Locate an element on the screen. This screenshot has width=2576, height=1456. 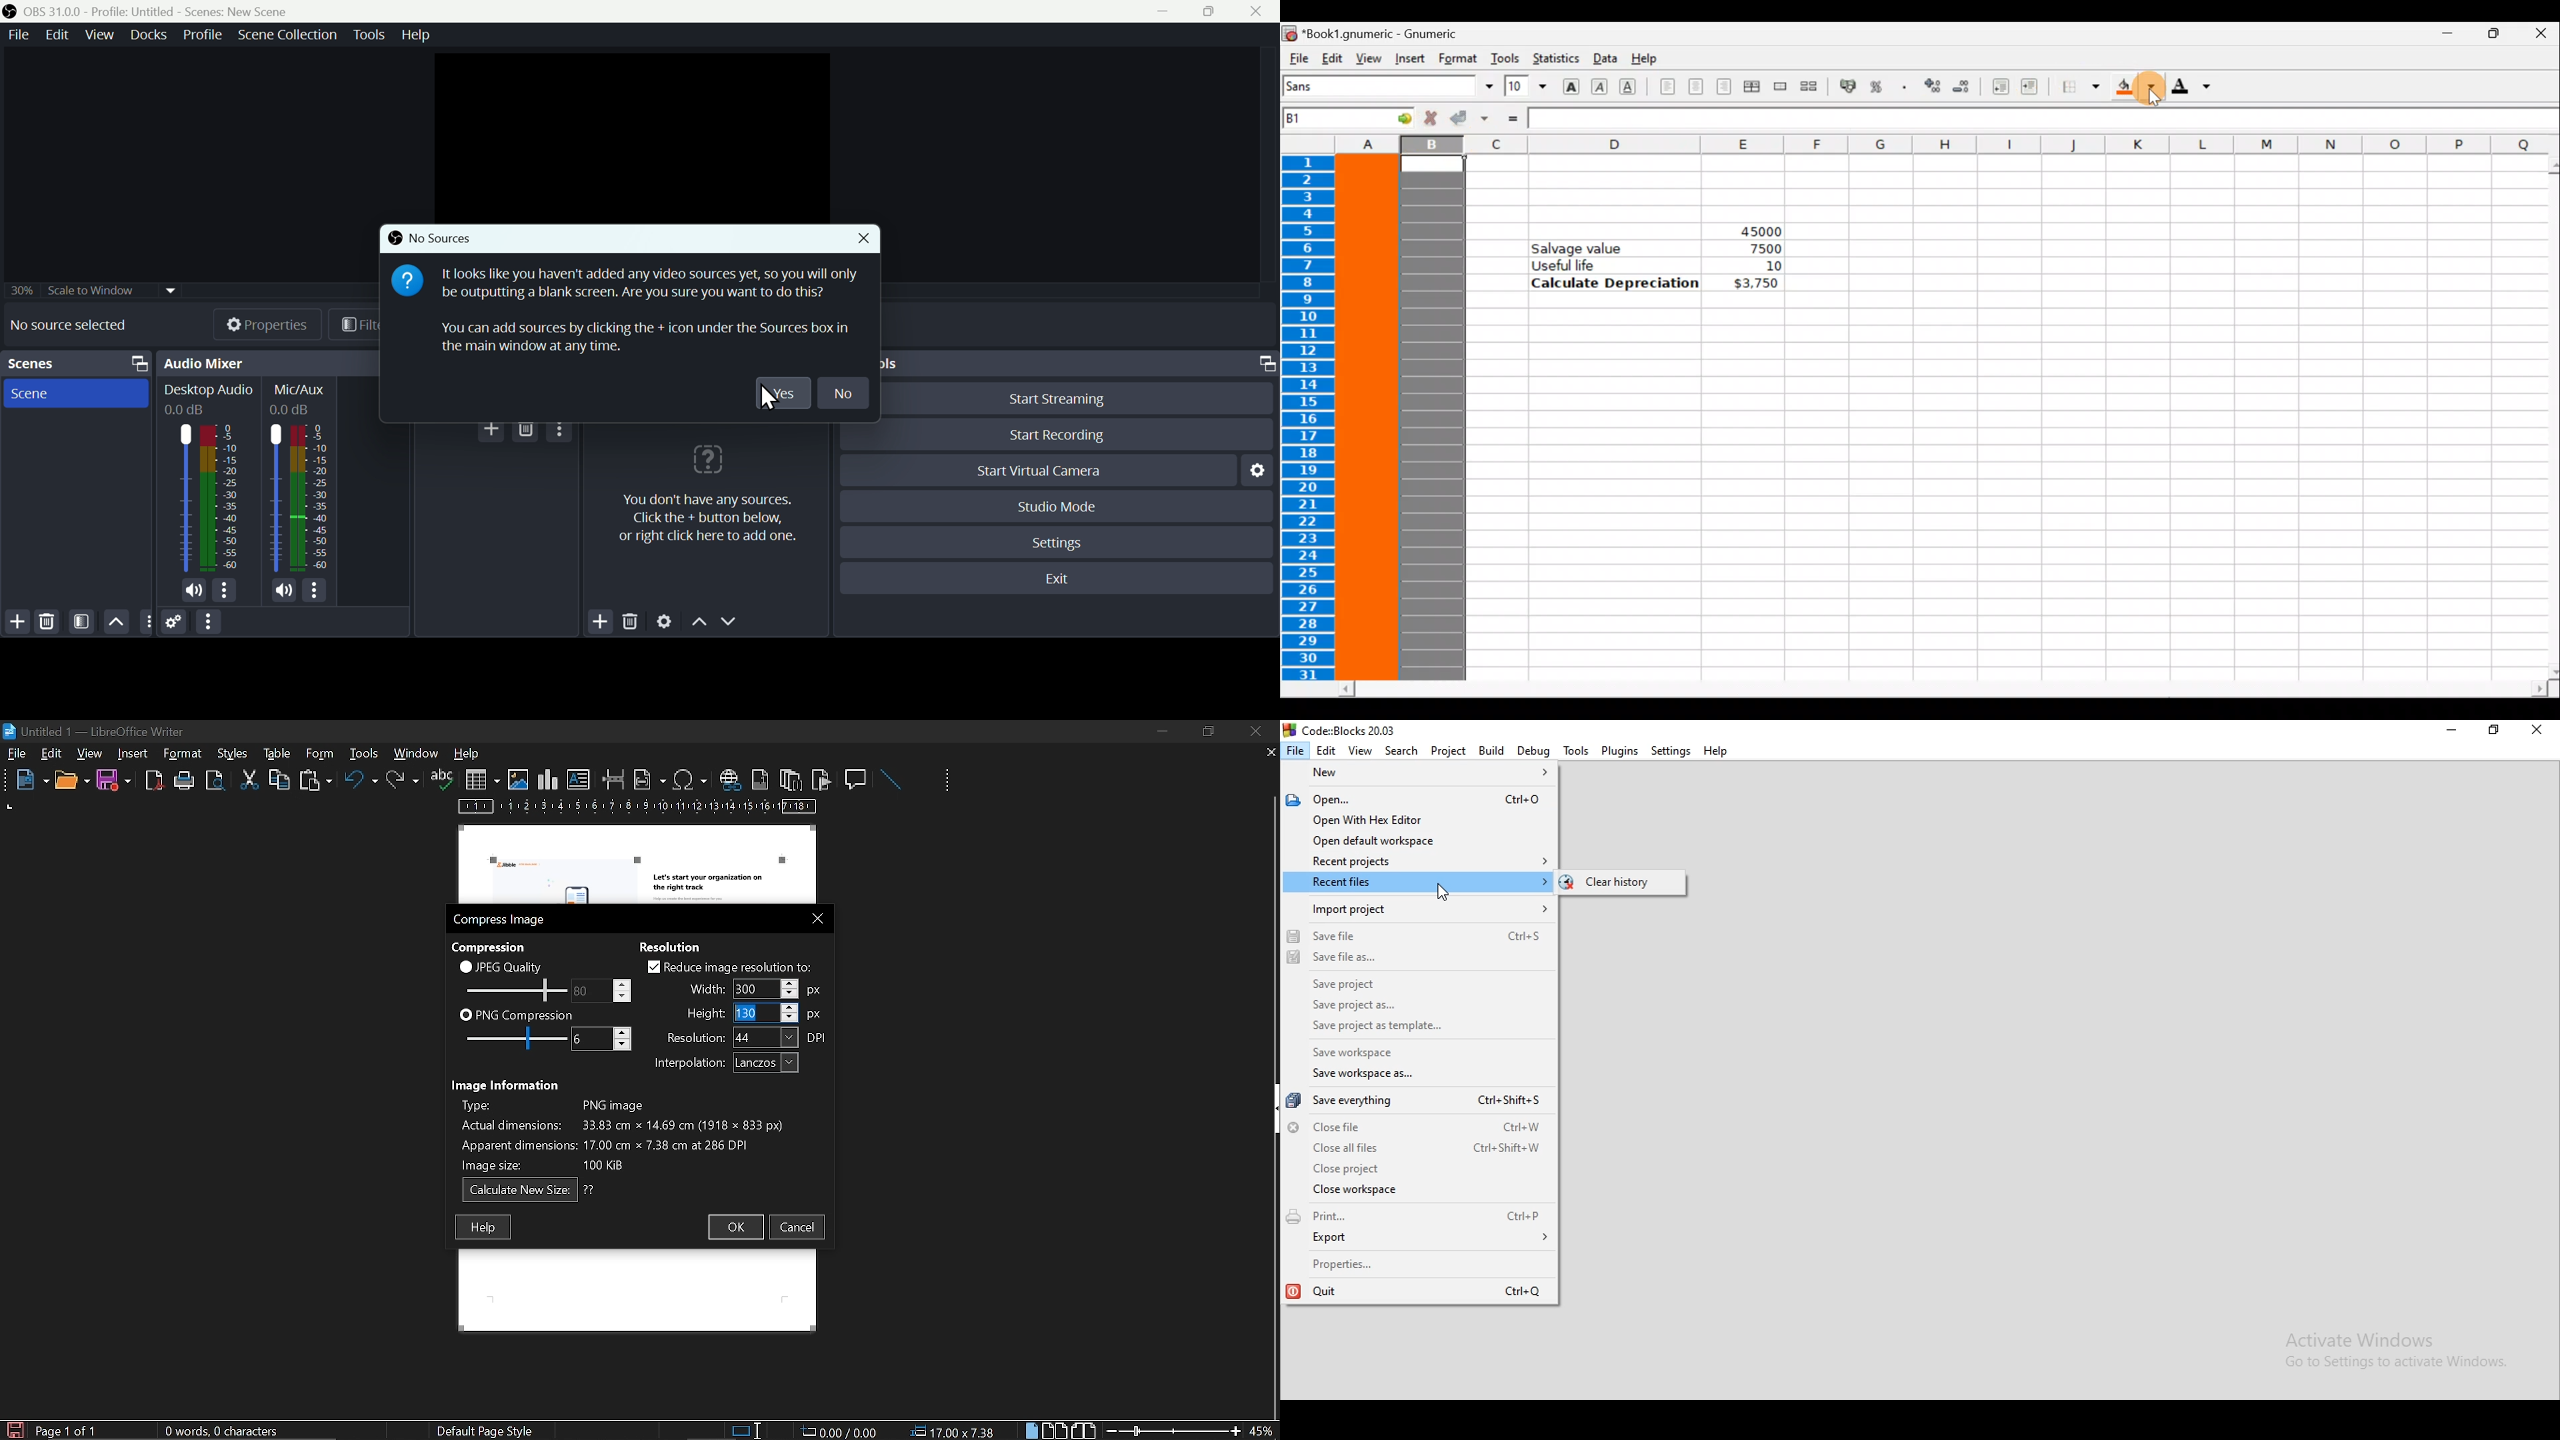
print is located at coordinates (185, 781).